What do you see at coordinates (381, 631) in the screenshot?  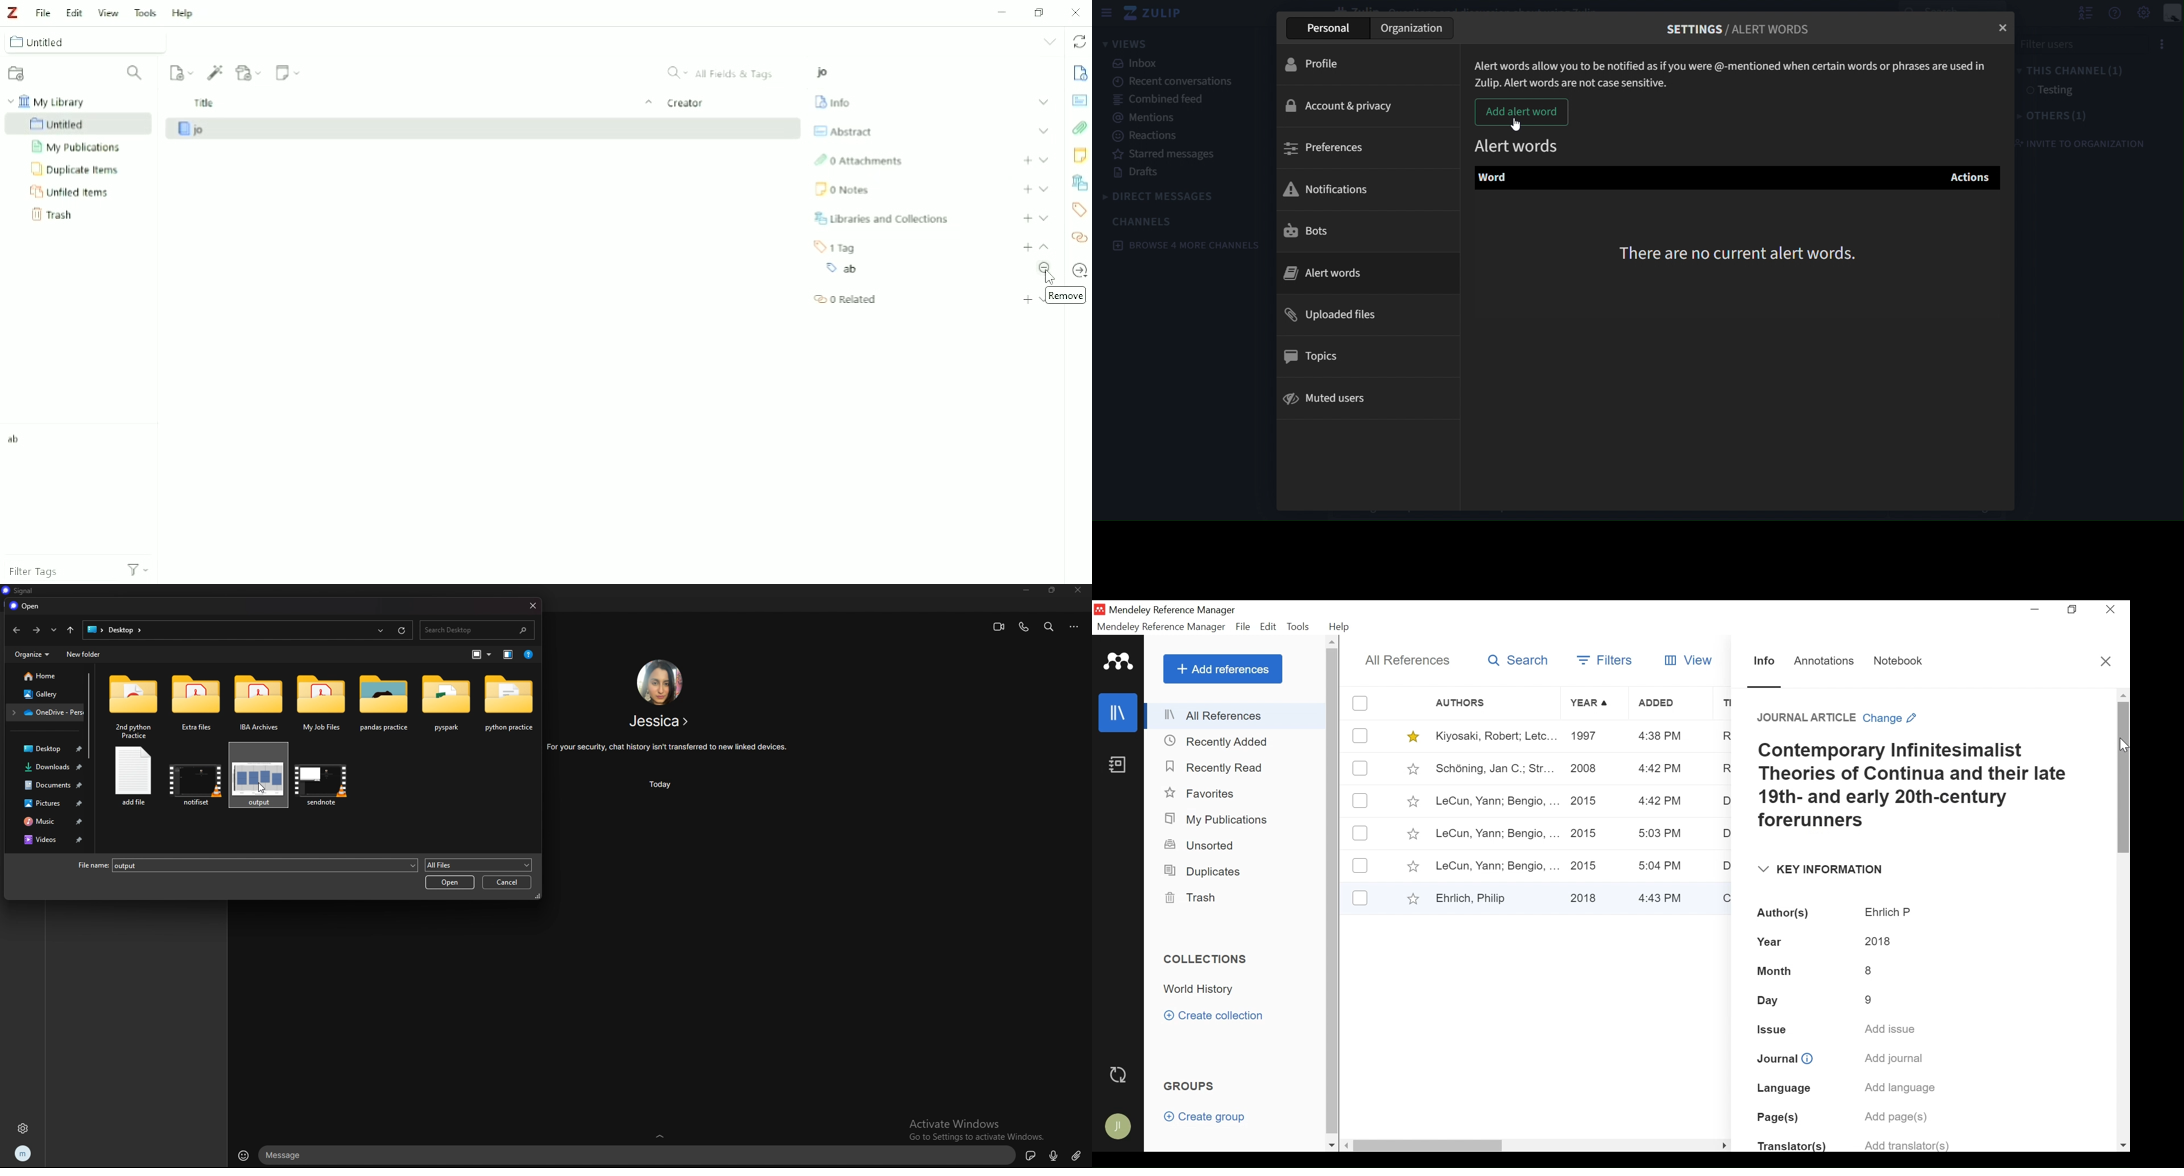 I see `recents` at bounding box center [381, 631].